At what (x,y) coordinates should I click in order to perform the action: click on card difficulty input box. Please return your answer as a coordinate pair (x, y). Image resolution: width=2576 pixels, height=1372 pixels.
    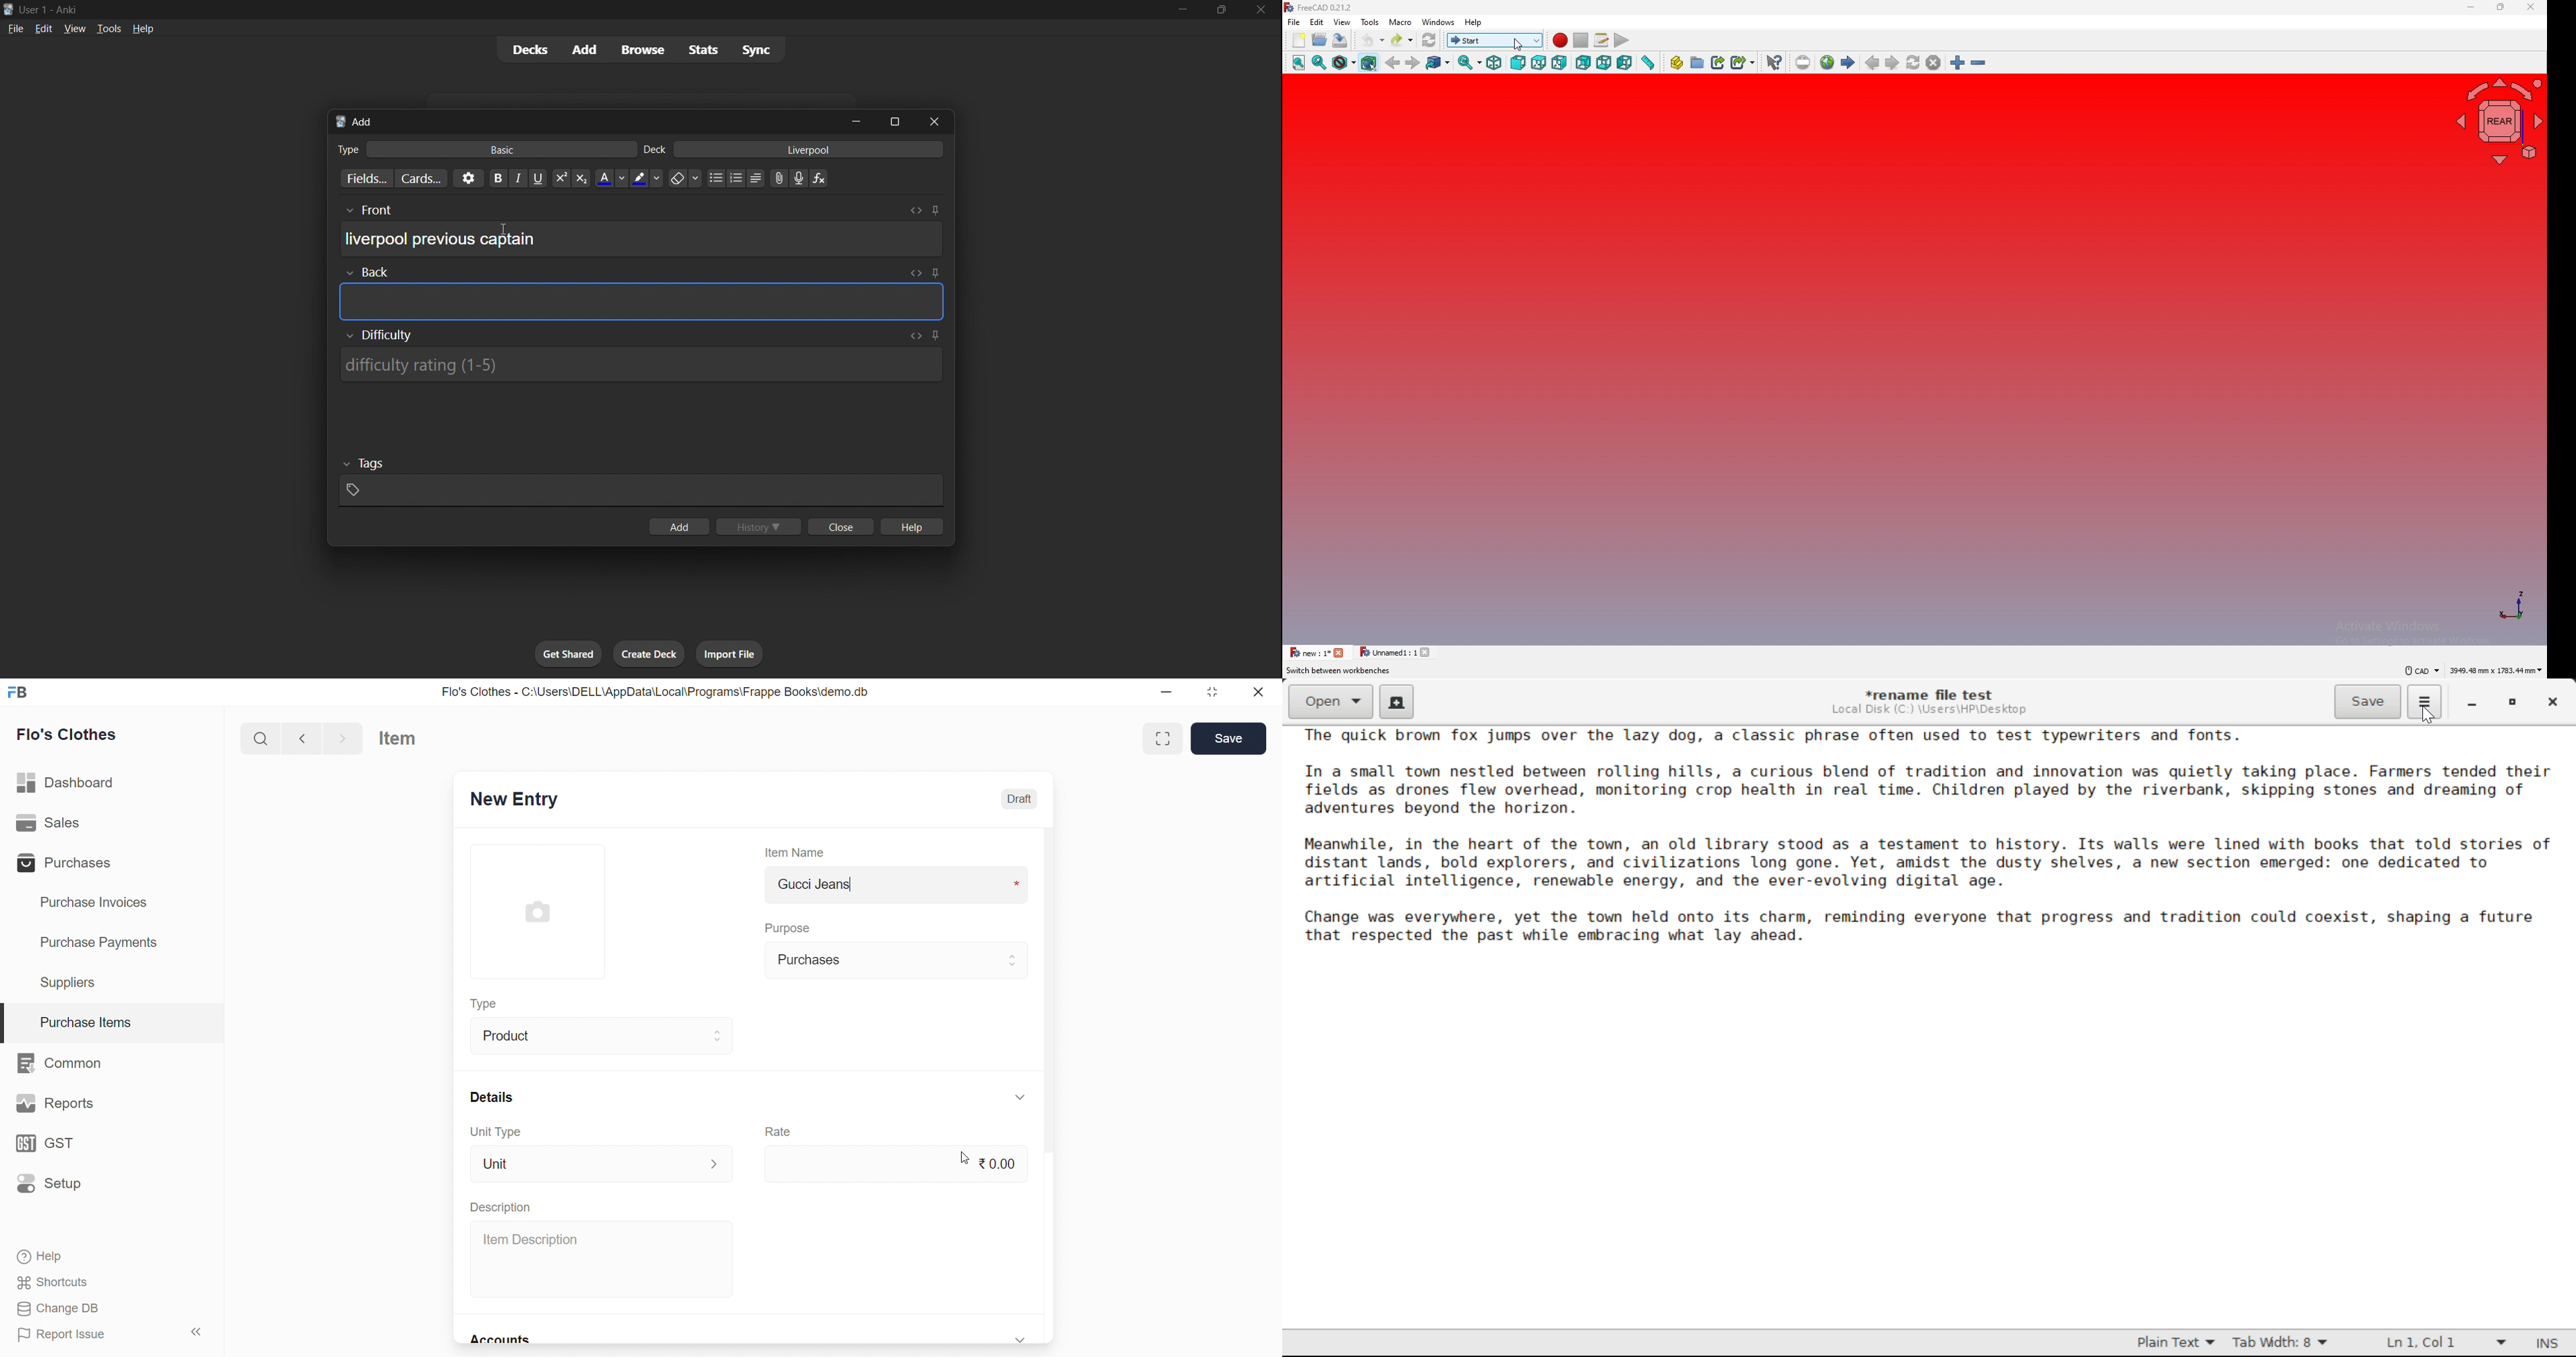
    Looking at the image, I should click on (643, 361).